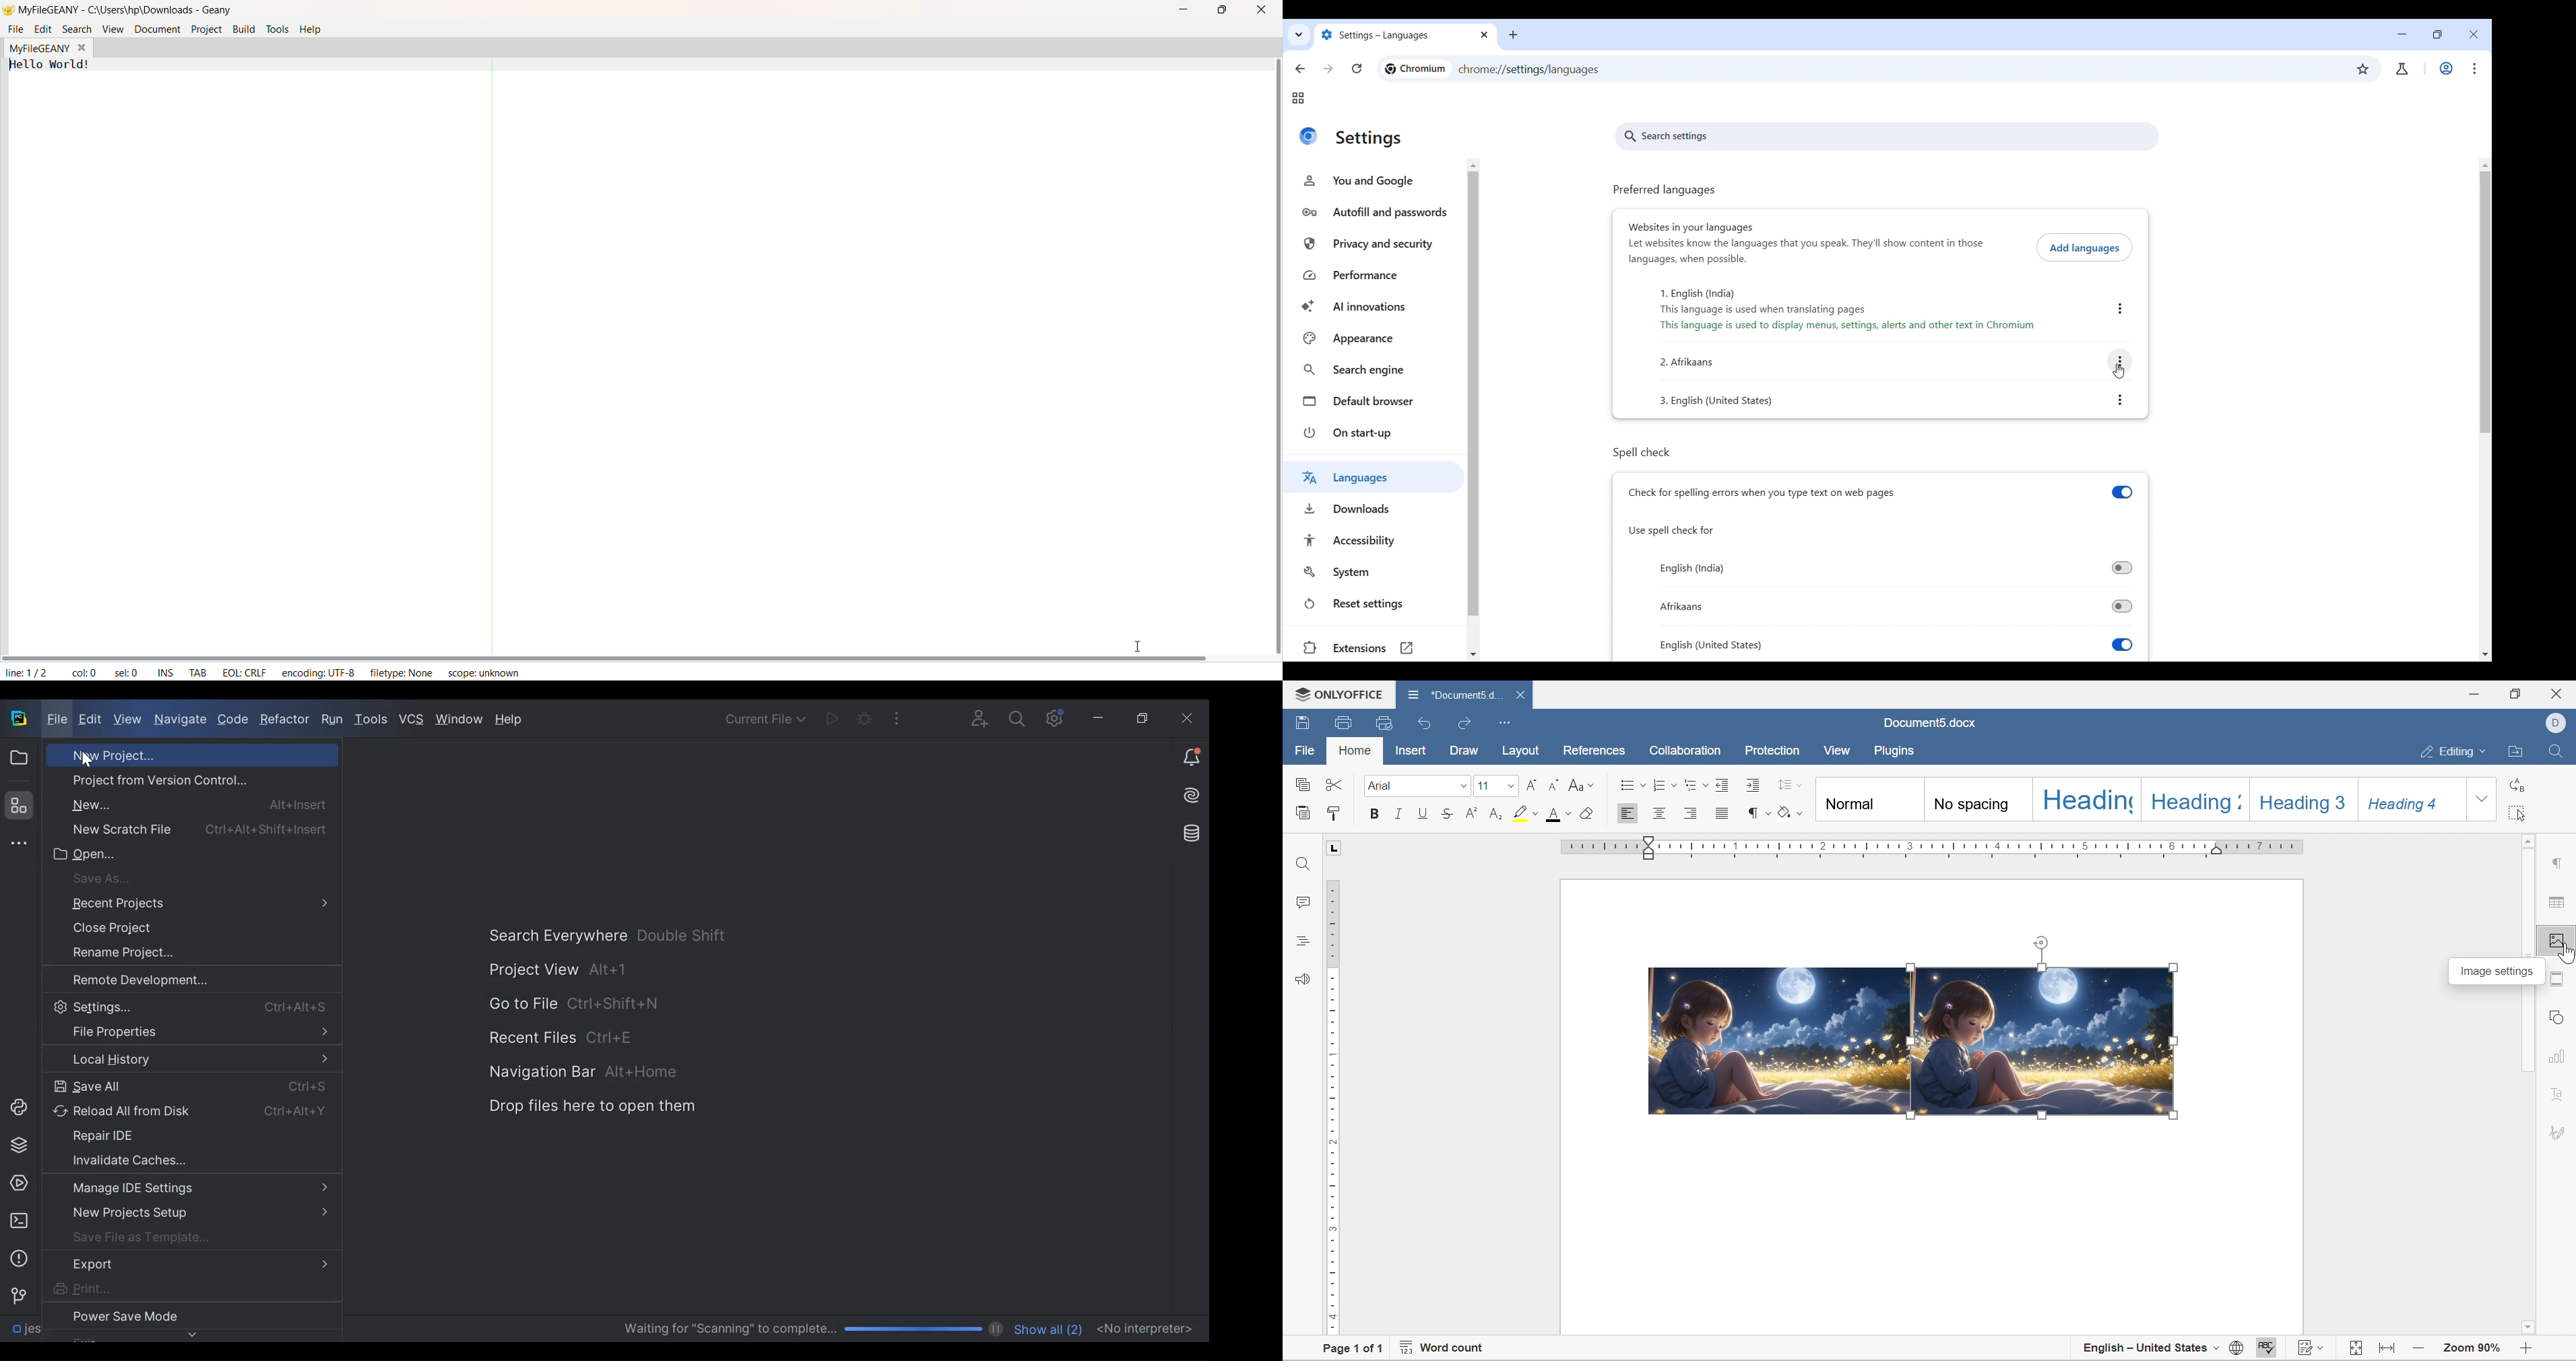 Image resolution: width=2576 pixels, height=1372 pixels. What do you see at coordinates (1723, 813) in the screenshot?
I see `justified` at bounding box center [1723, 813].